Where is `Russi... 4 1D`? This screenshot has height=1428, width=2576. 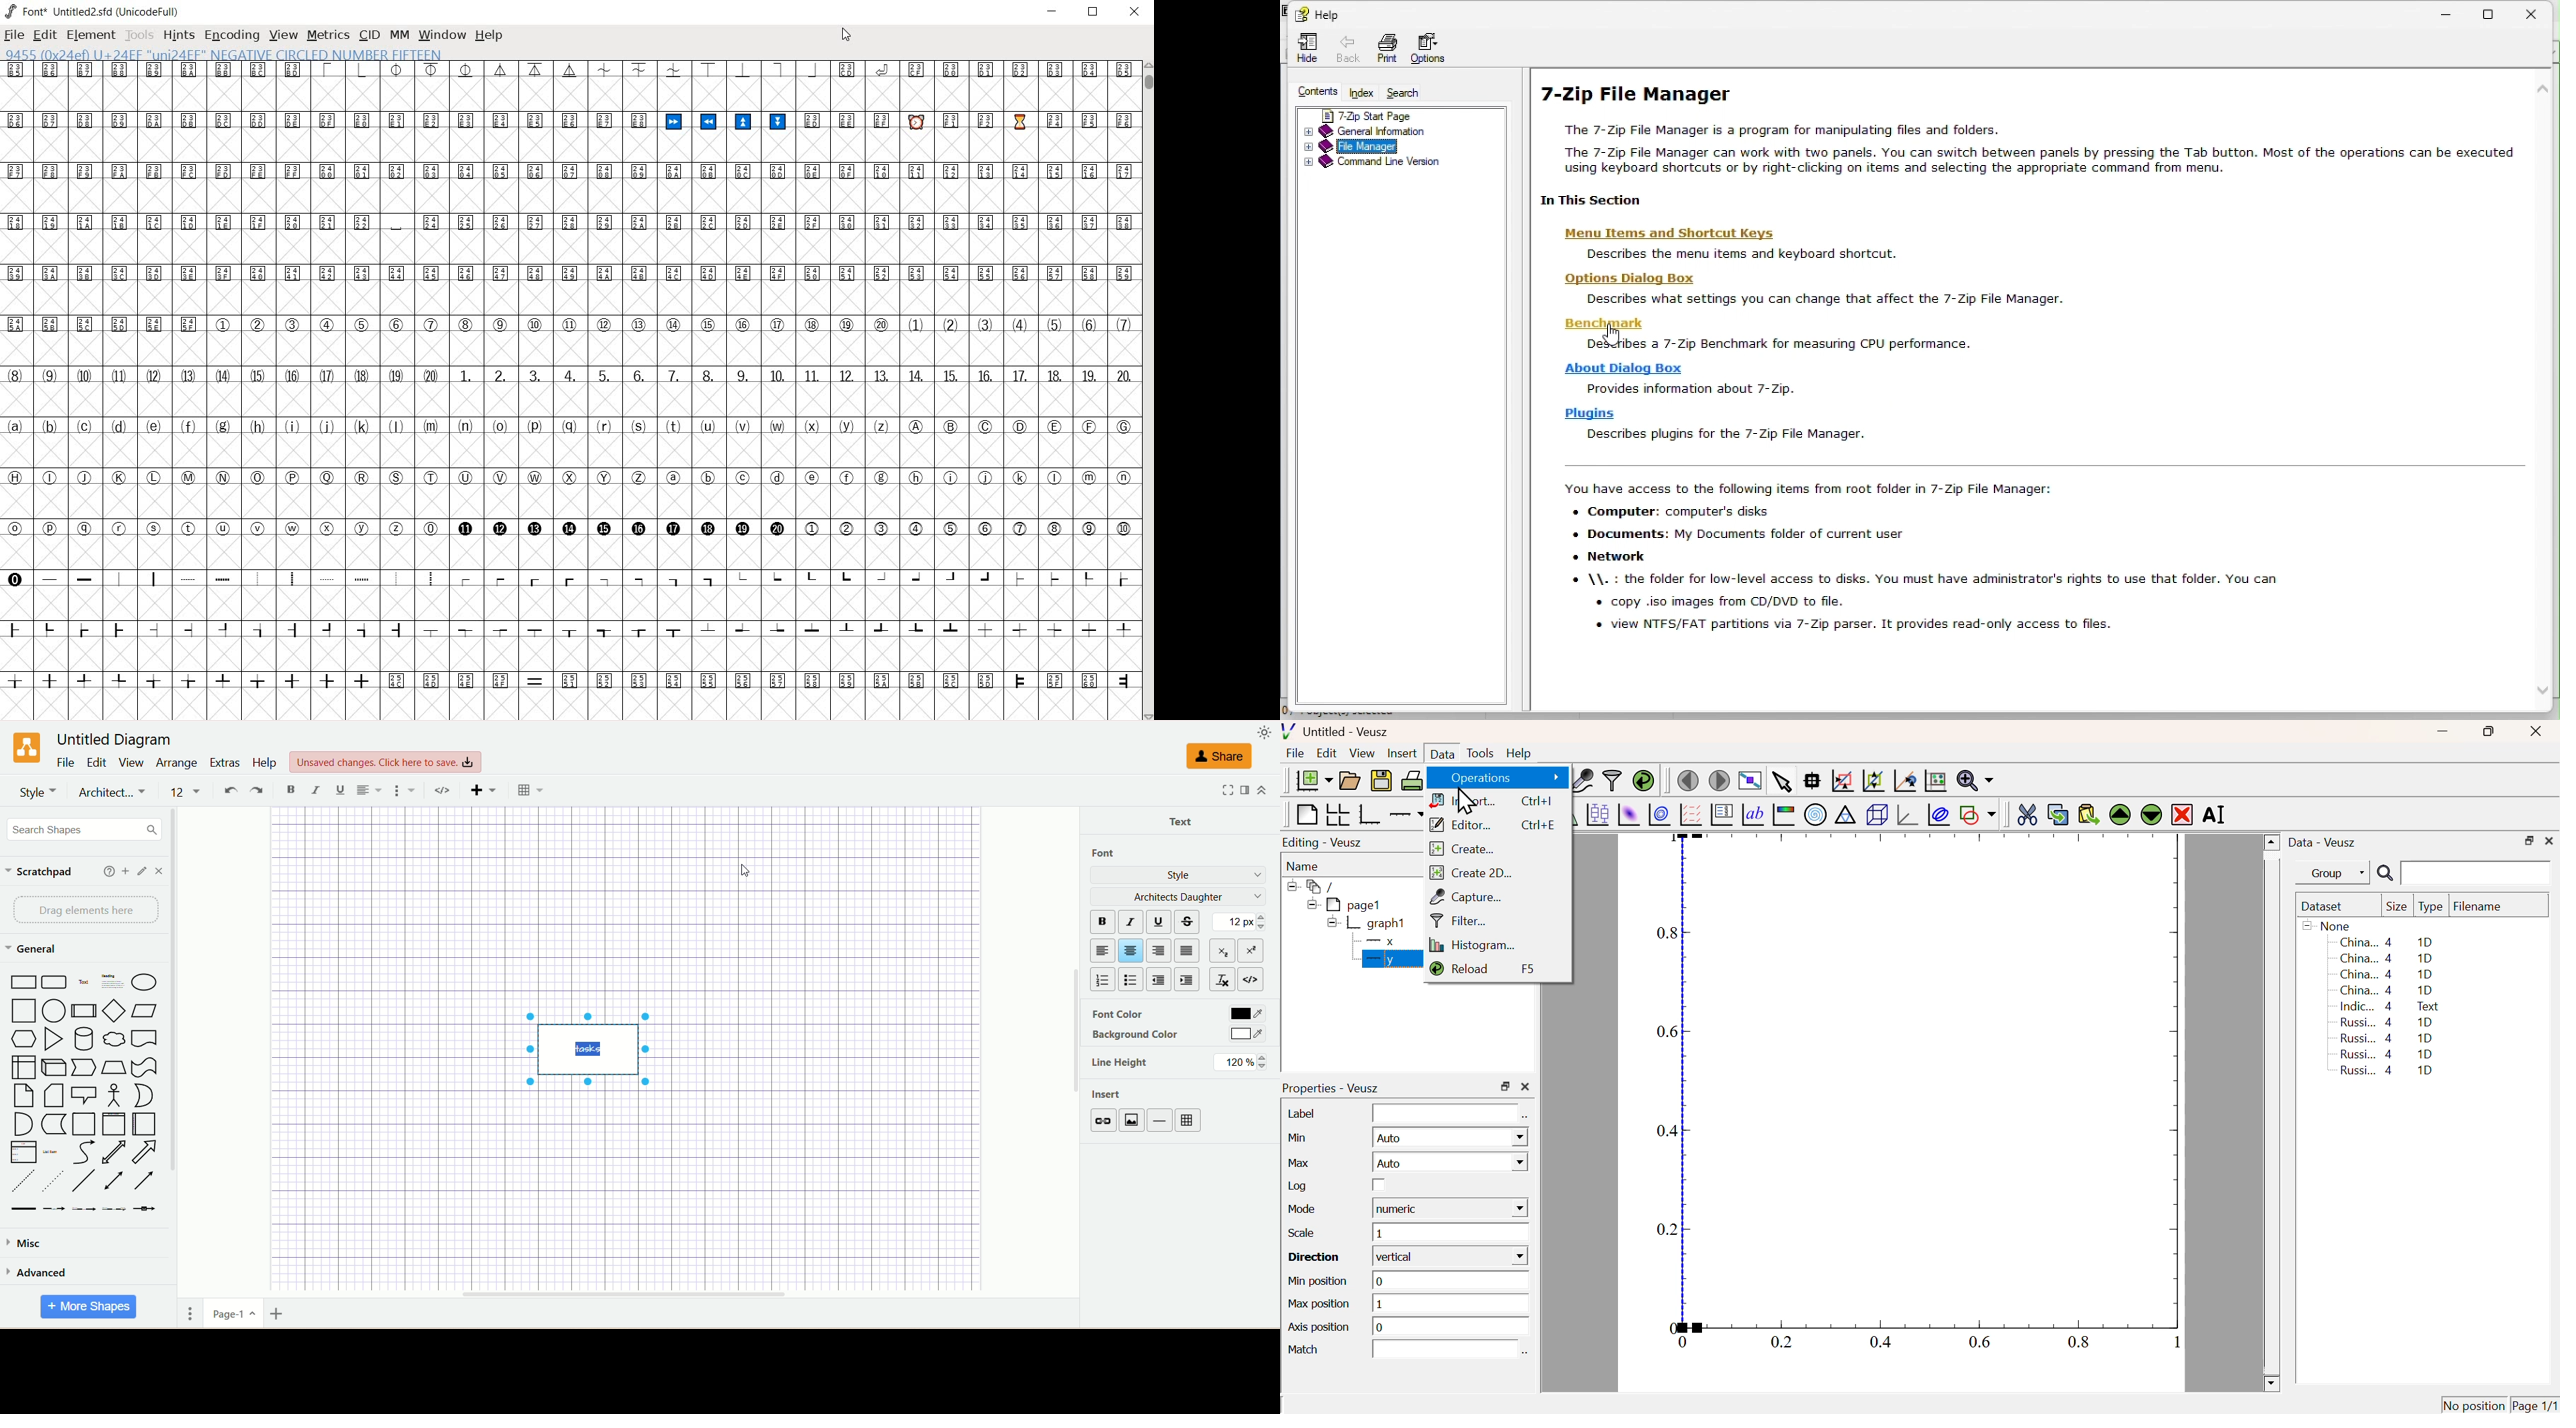
Russi... 4 1D is located at coordinates (2384, 1054).